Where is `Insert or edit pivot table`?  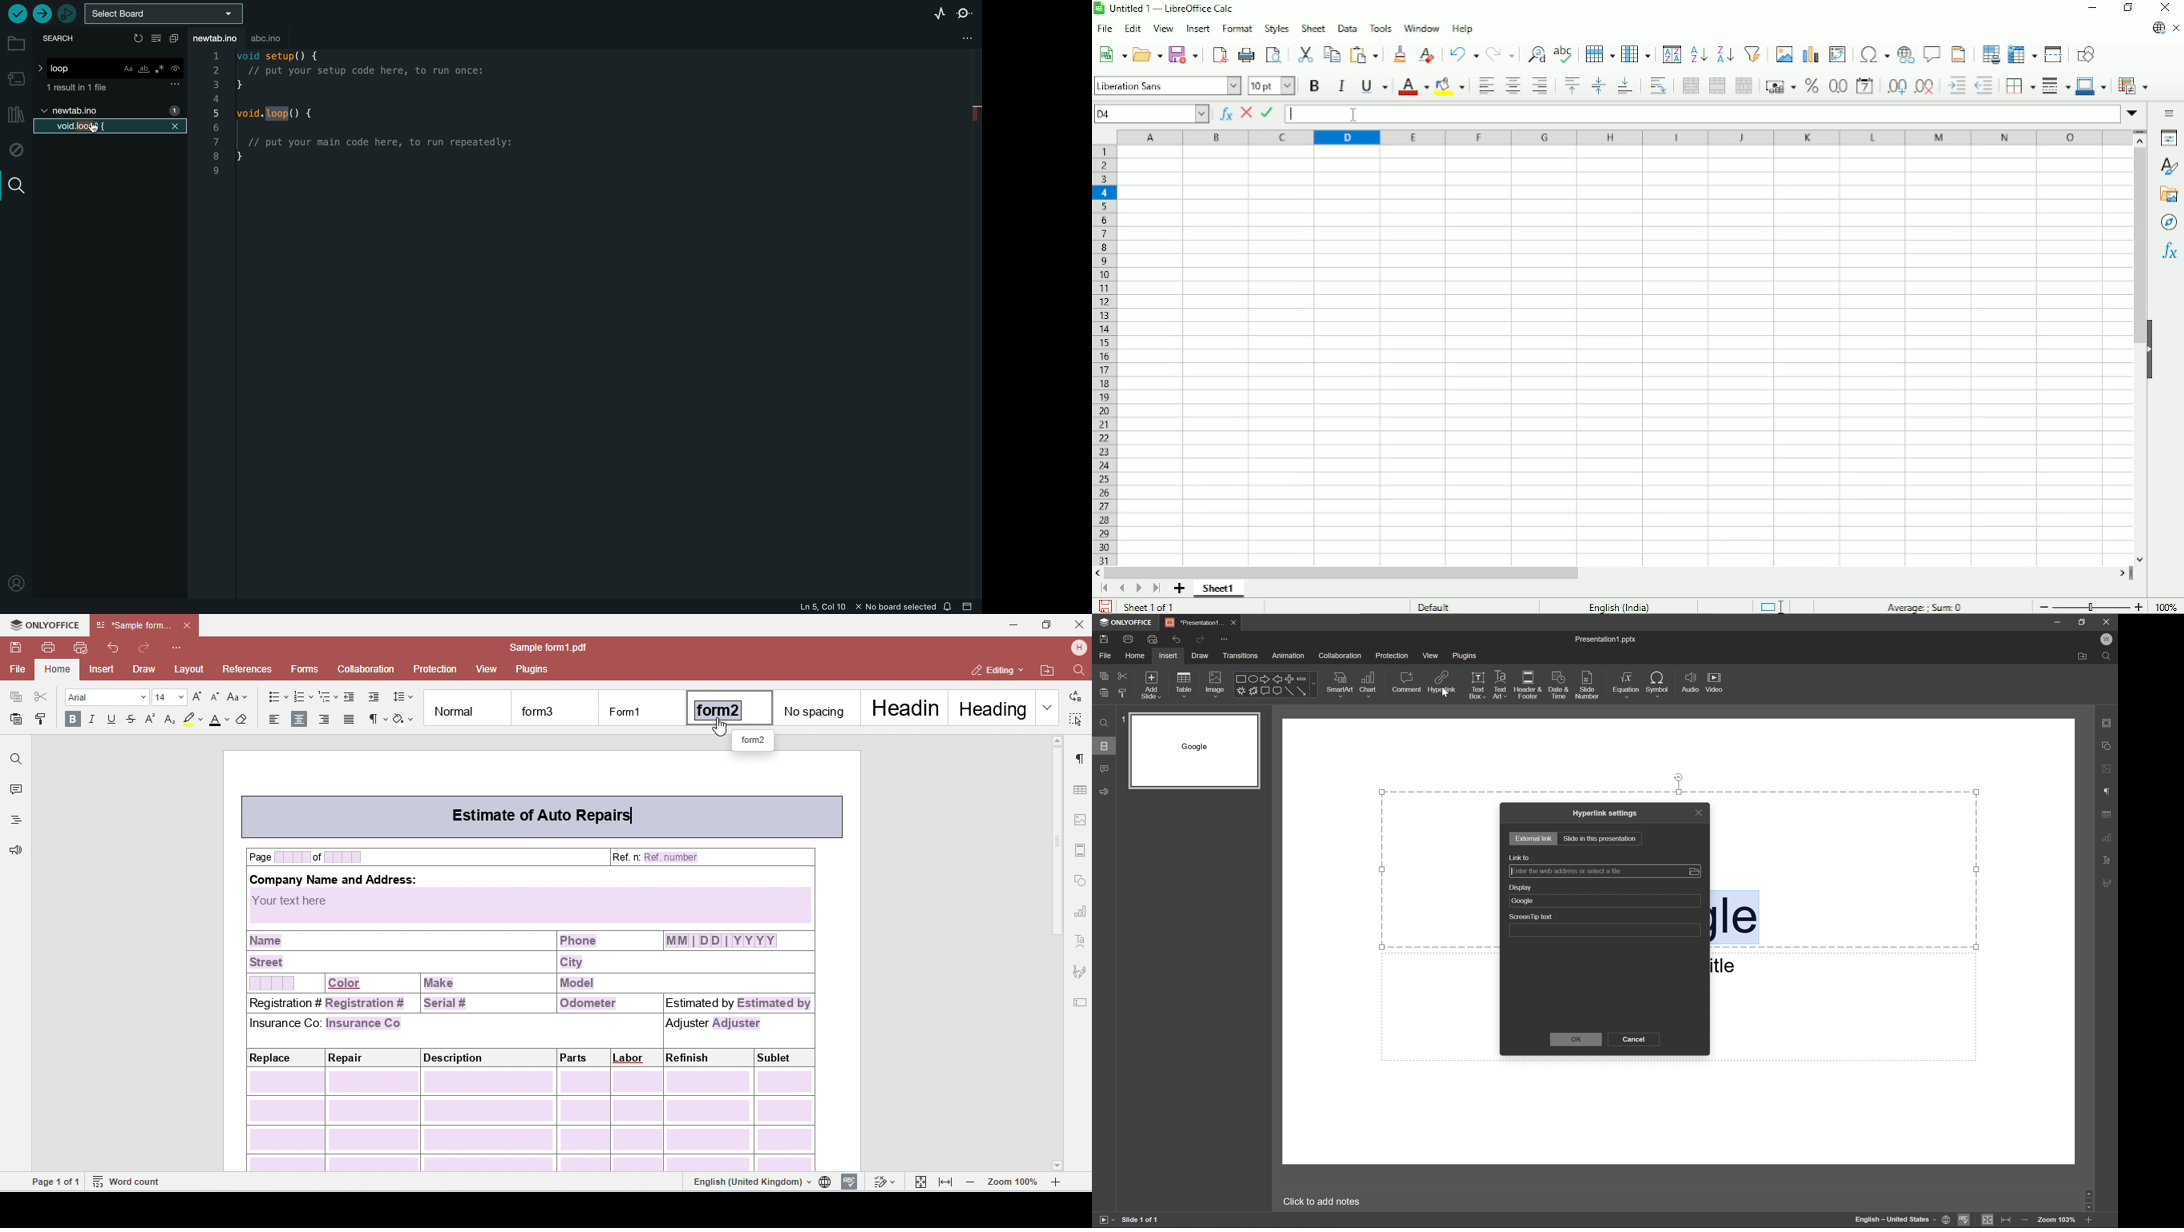 Insert or edit pivot table is located at coordinates (1837, 55).